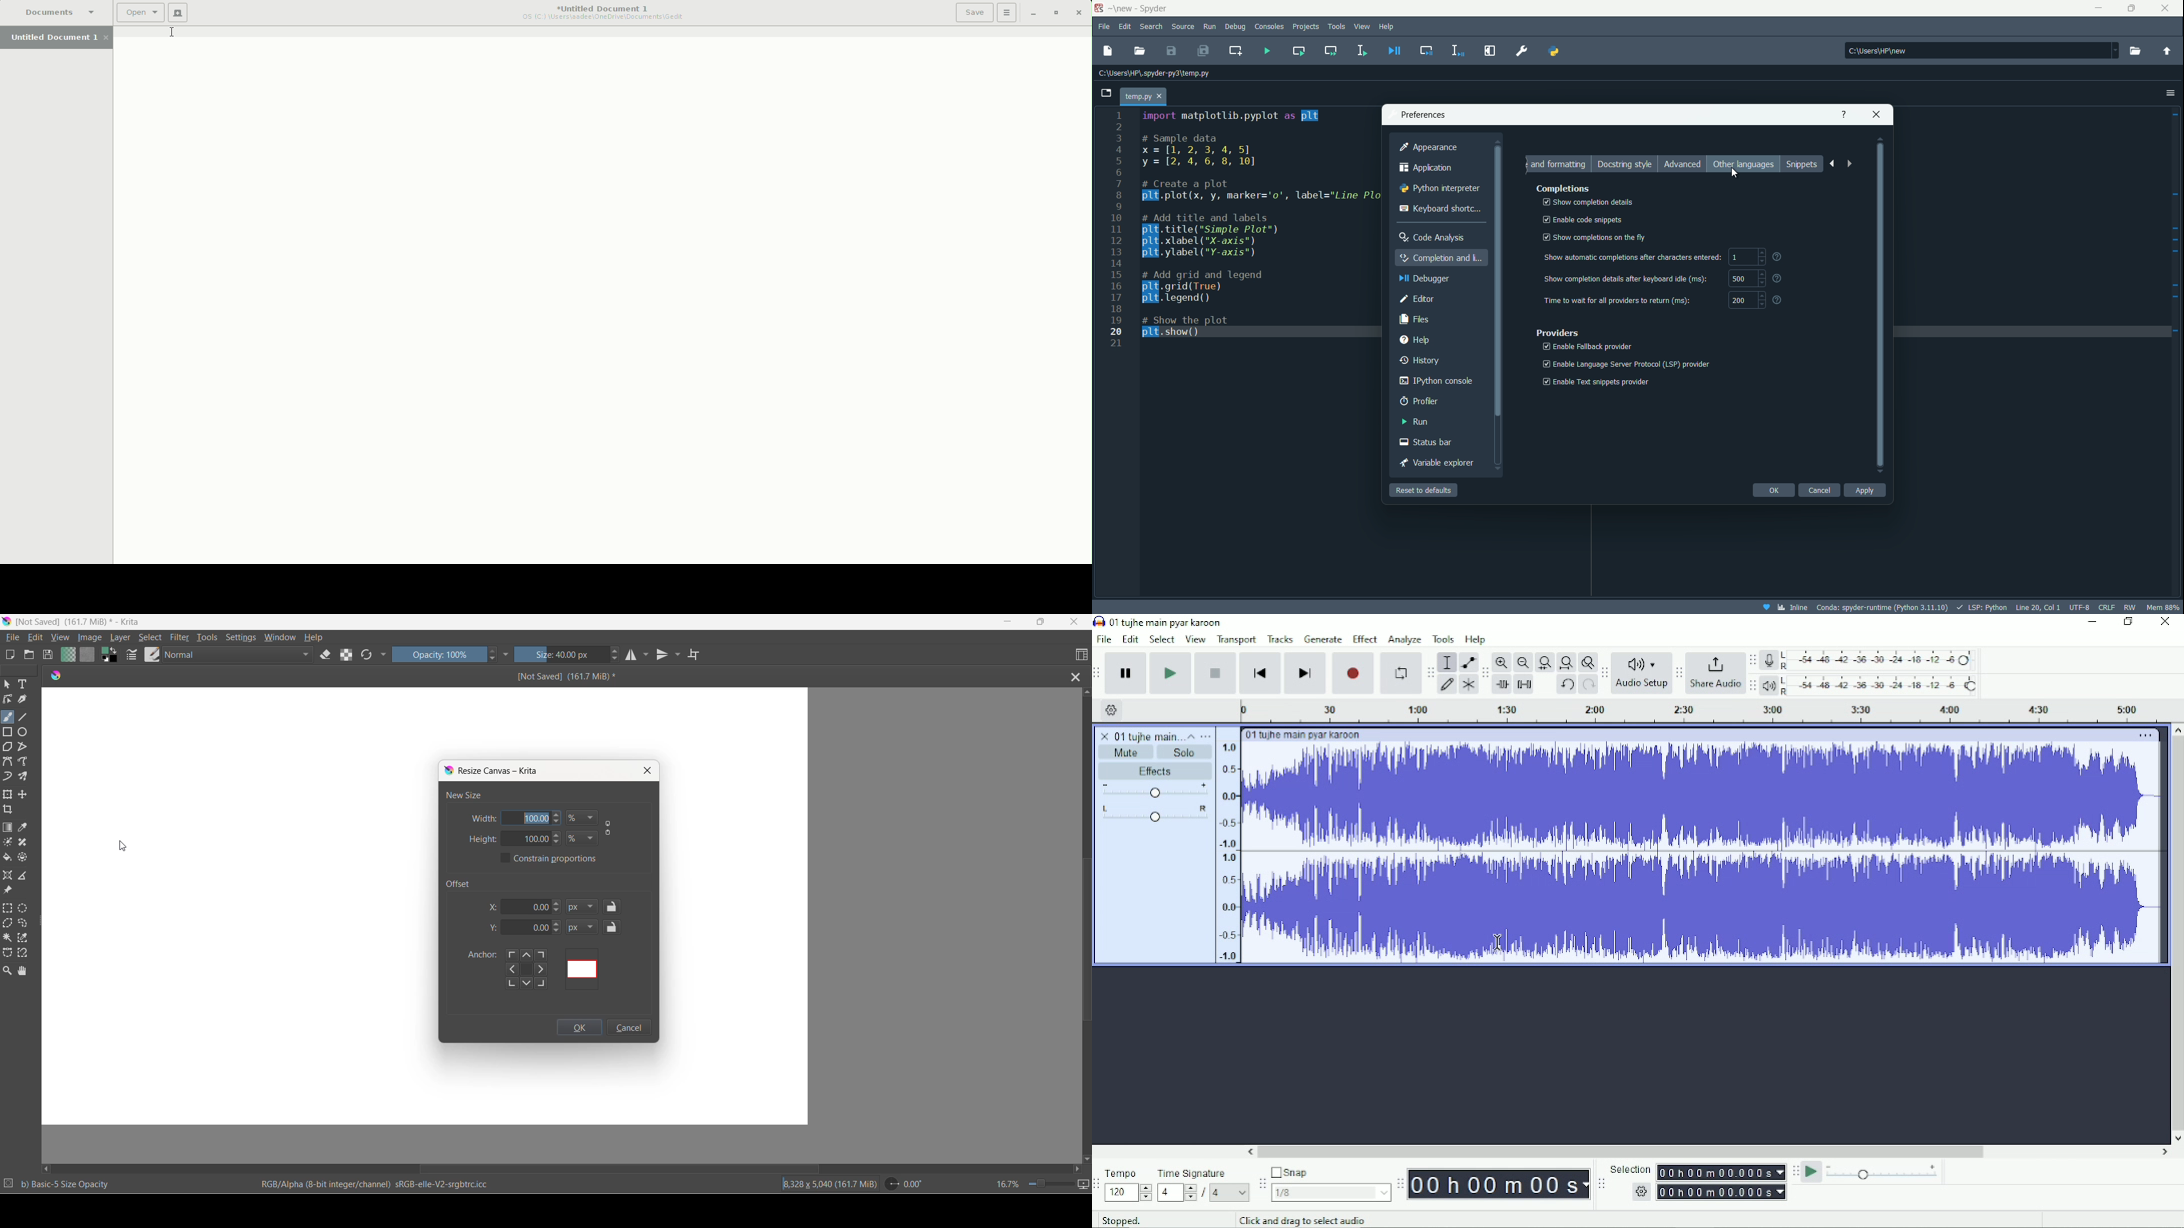 The width and height of the screenshot is (2184, 1232). I want to click on completions, so click(1565, 188).